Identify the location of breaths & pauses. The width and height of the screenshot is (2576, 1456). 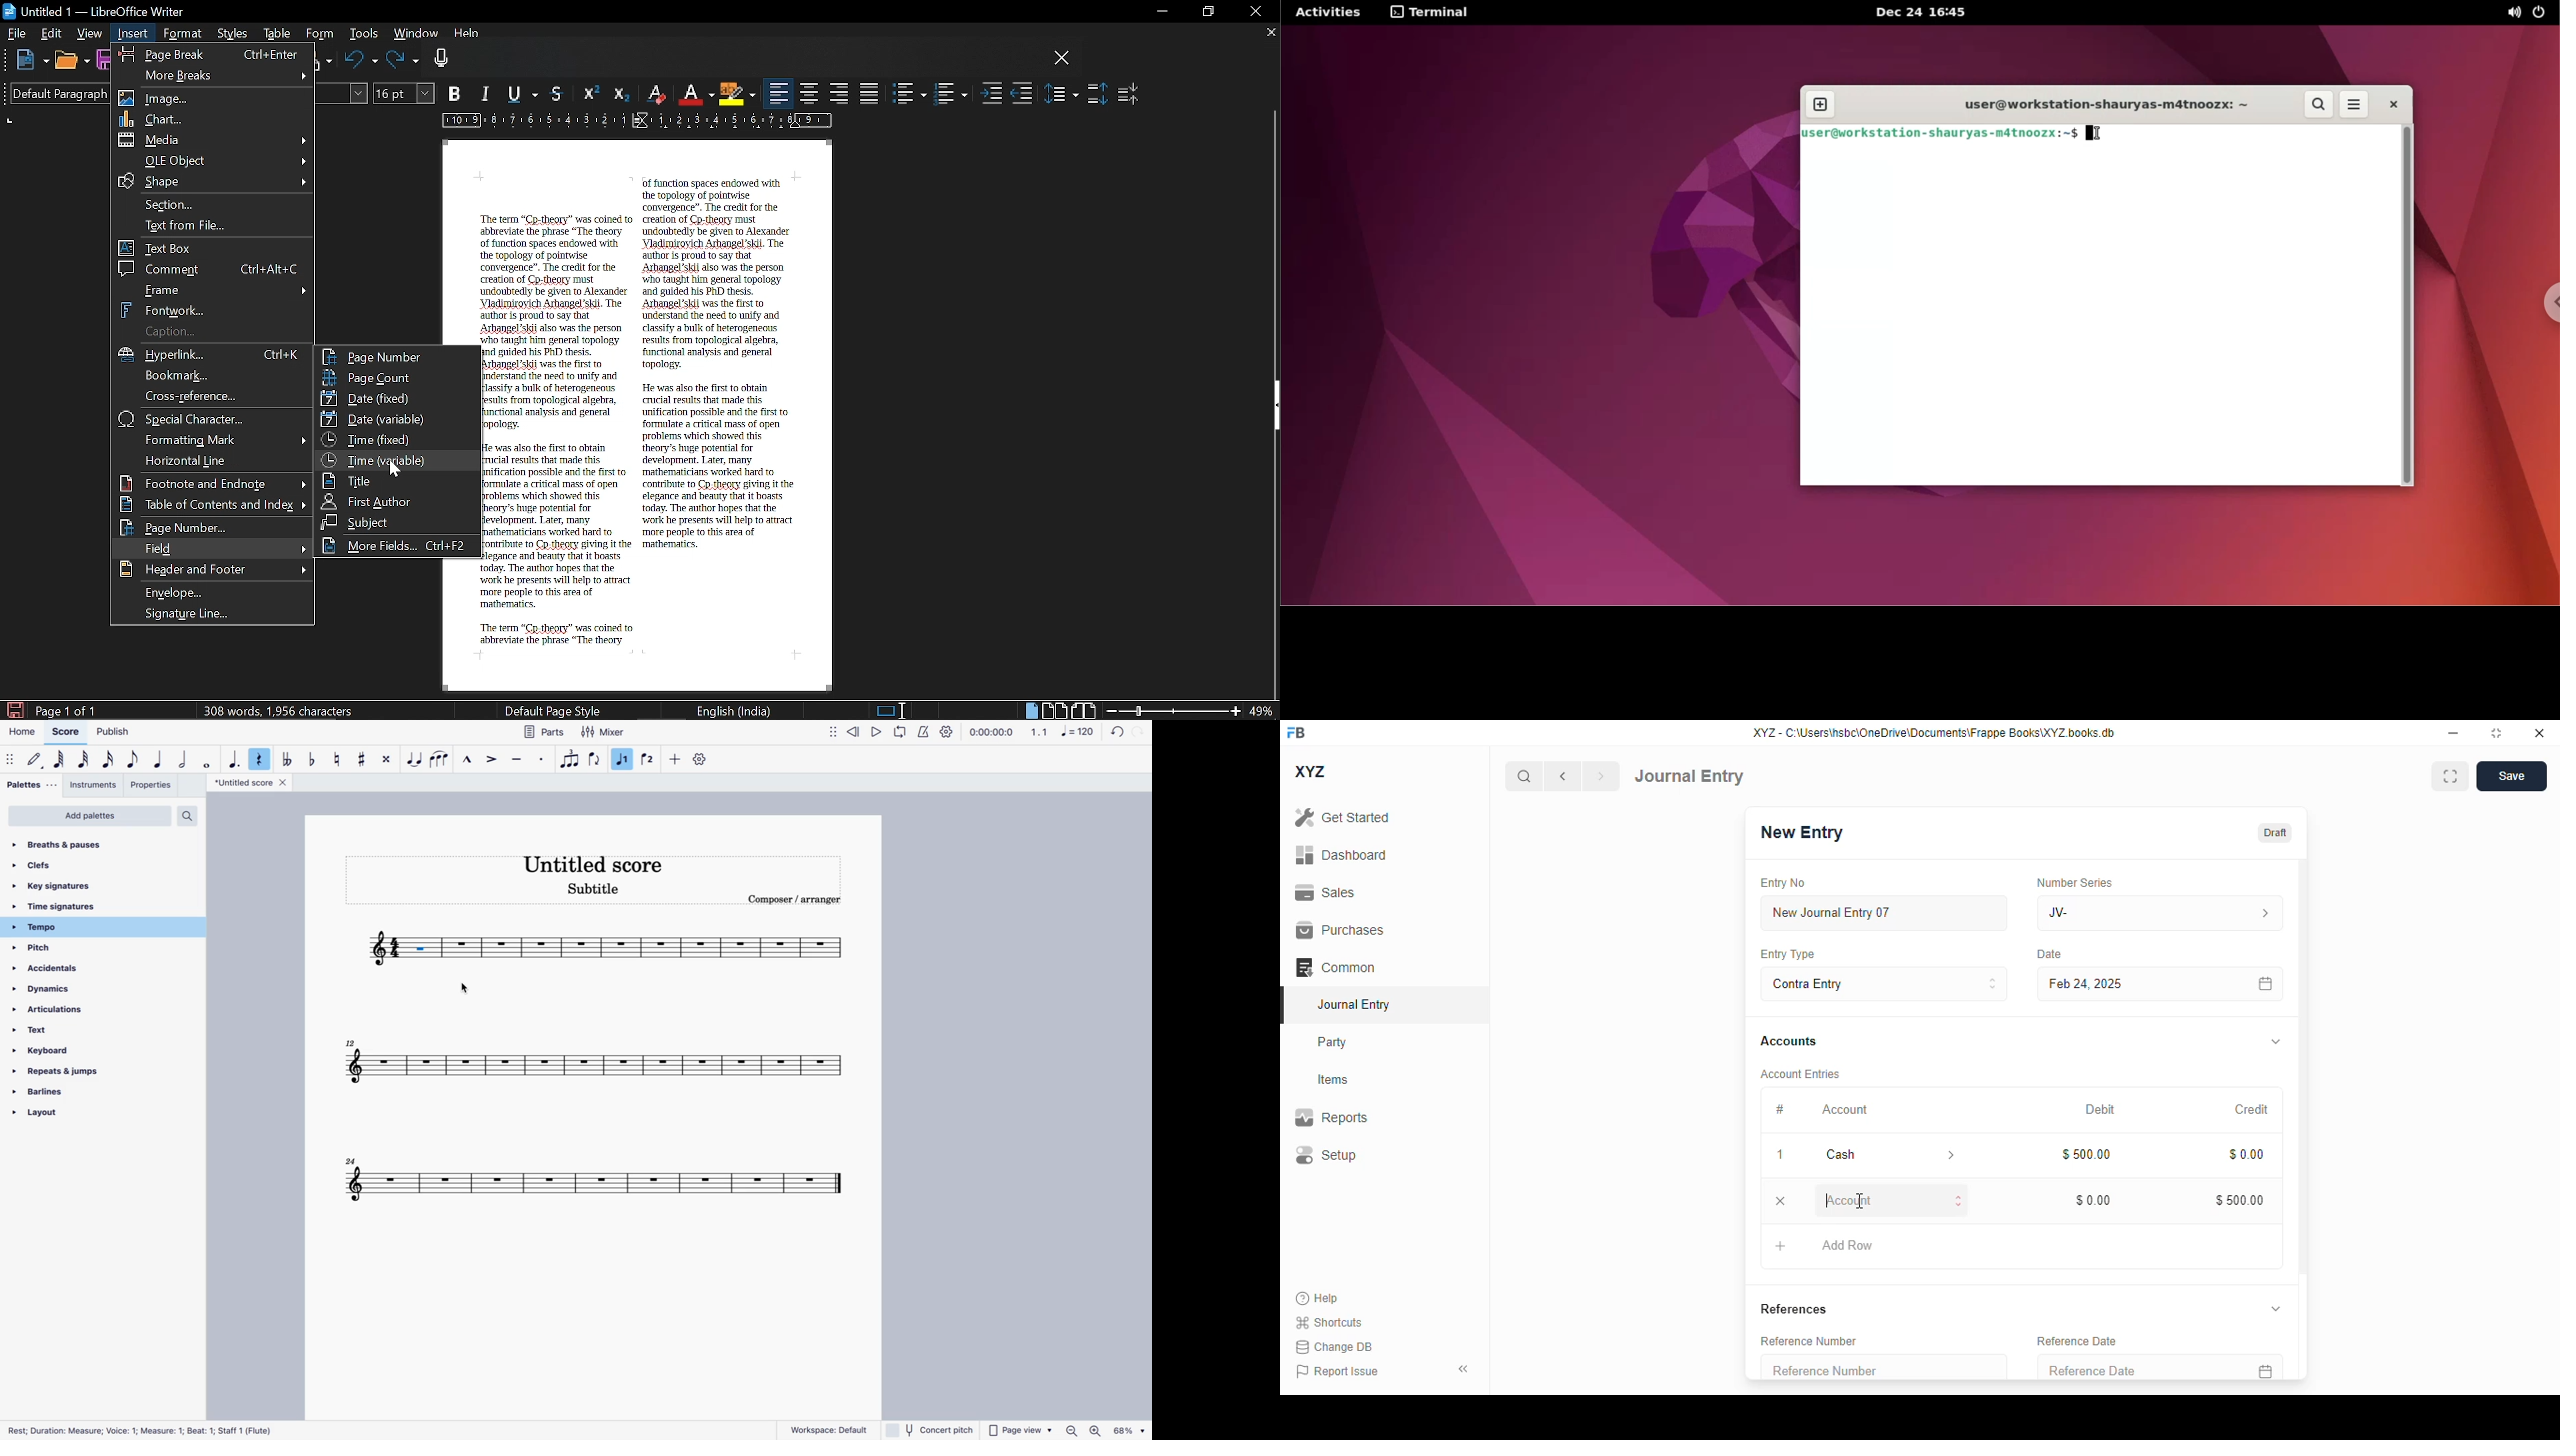
(104, 843).